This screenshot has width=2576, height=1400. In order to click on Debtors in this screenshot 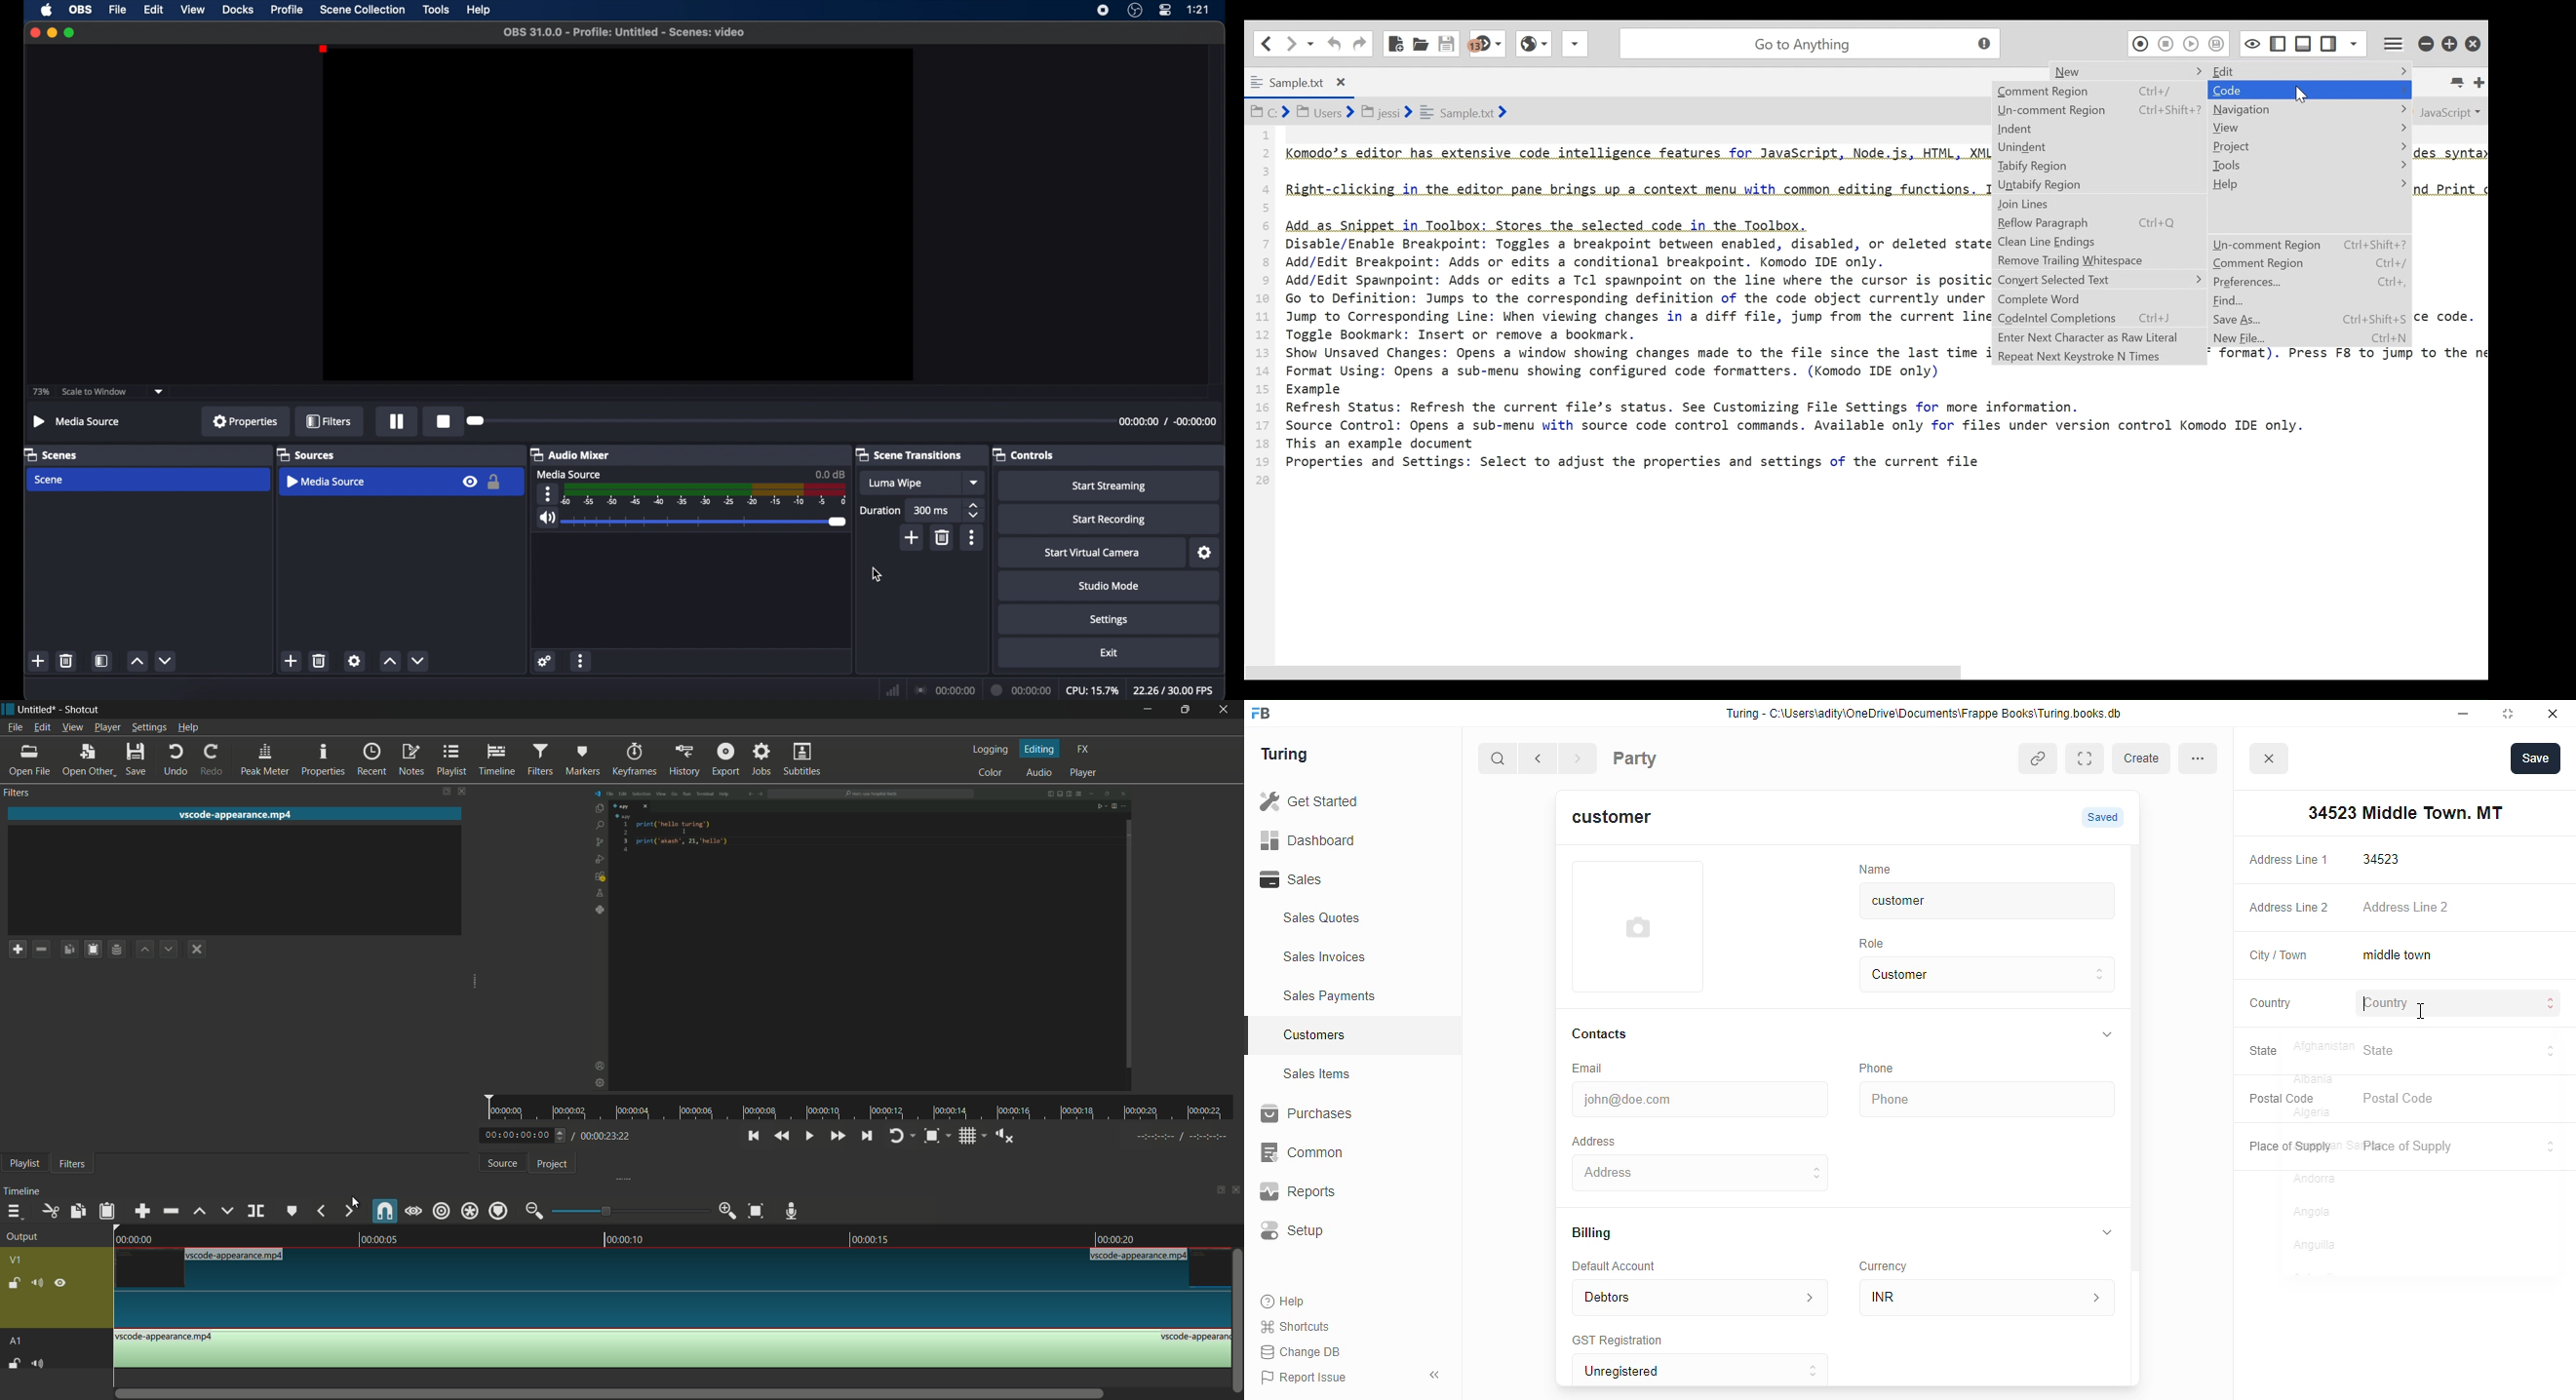, I will do `click(1699, 1296)`.